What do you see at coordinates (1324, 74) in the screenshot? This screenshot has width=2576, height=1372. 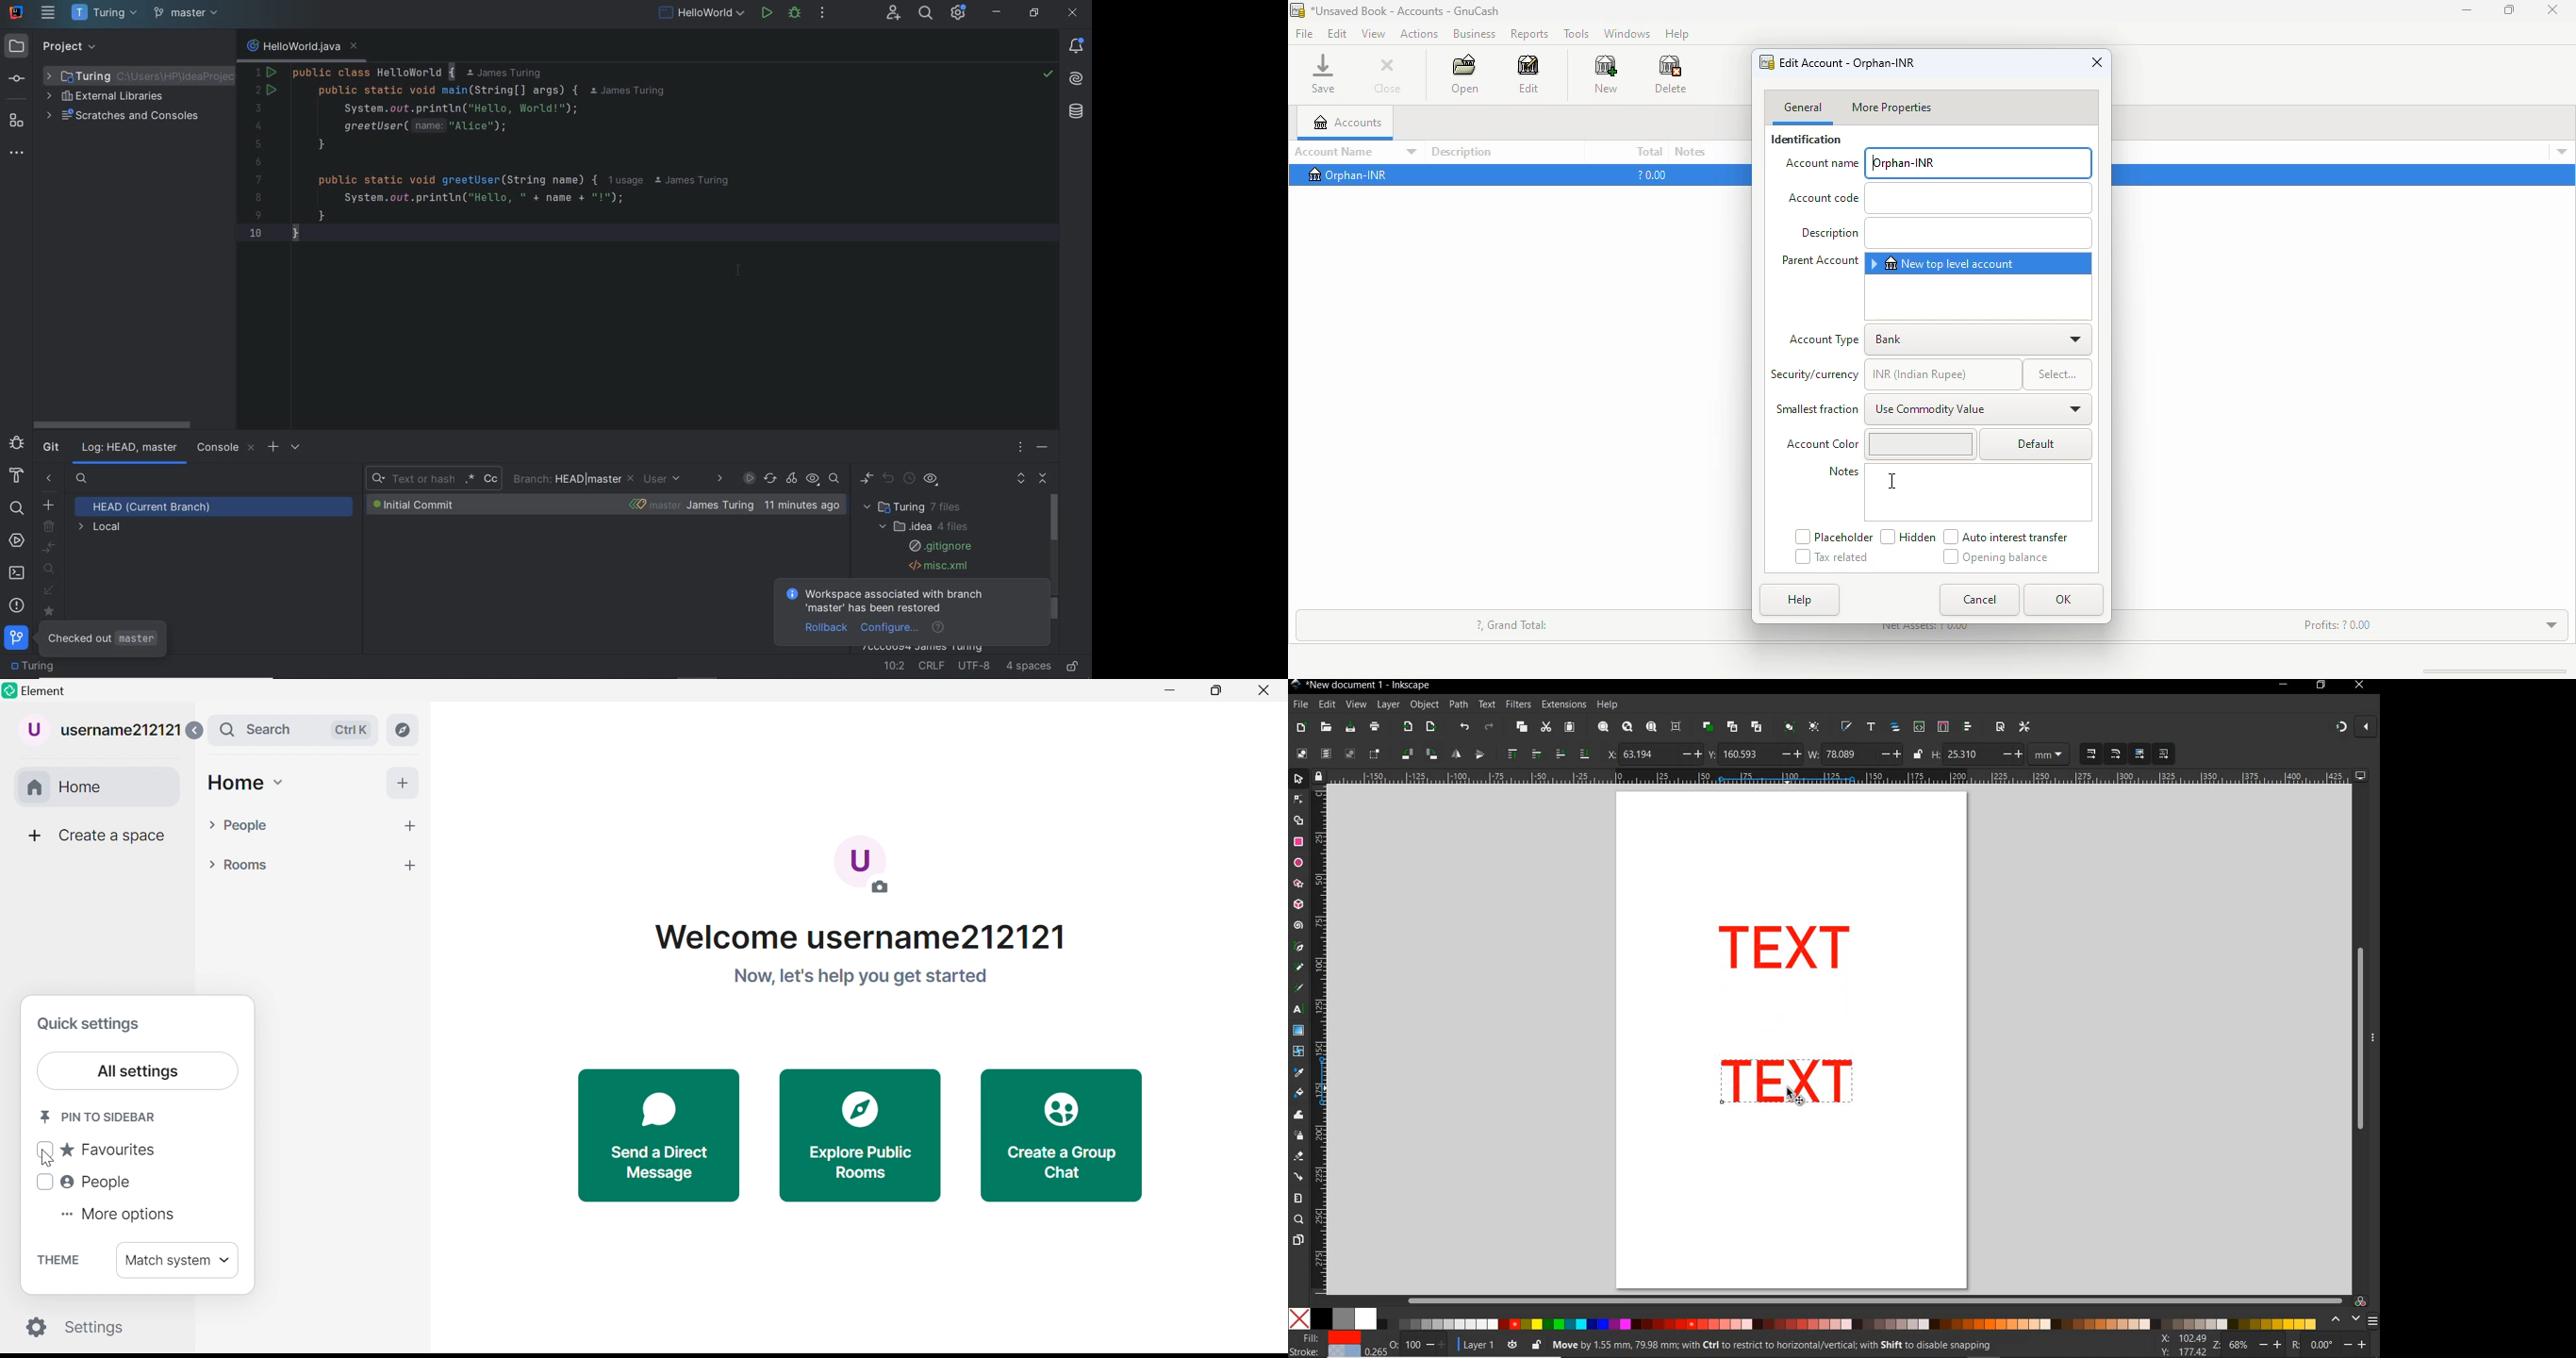 I see `save` at bounding box center [1324, 74].